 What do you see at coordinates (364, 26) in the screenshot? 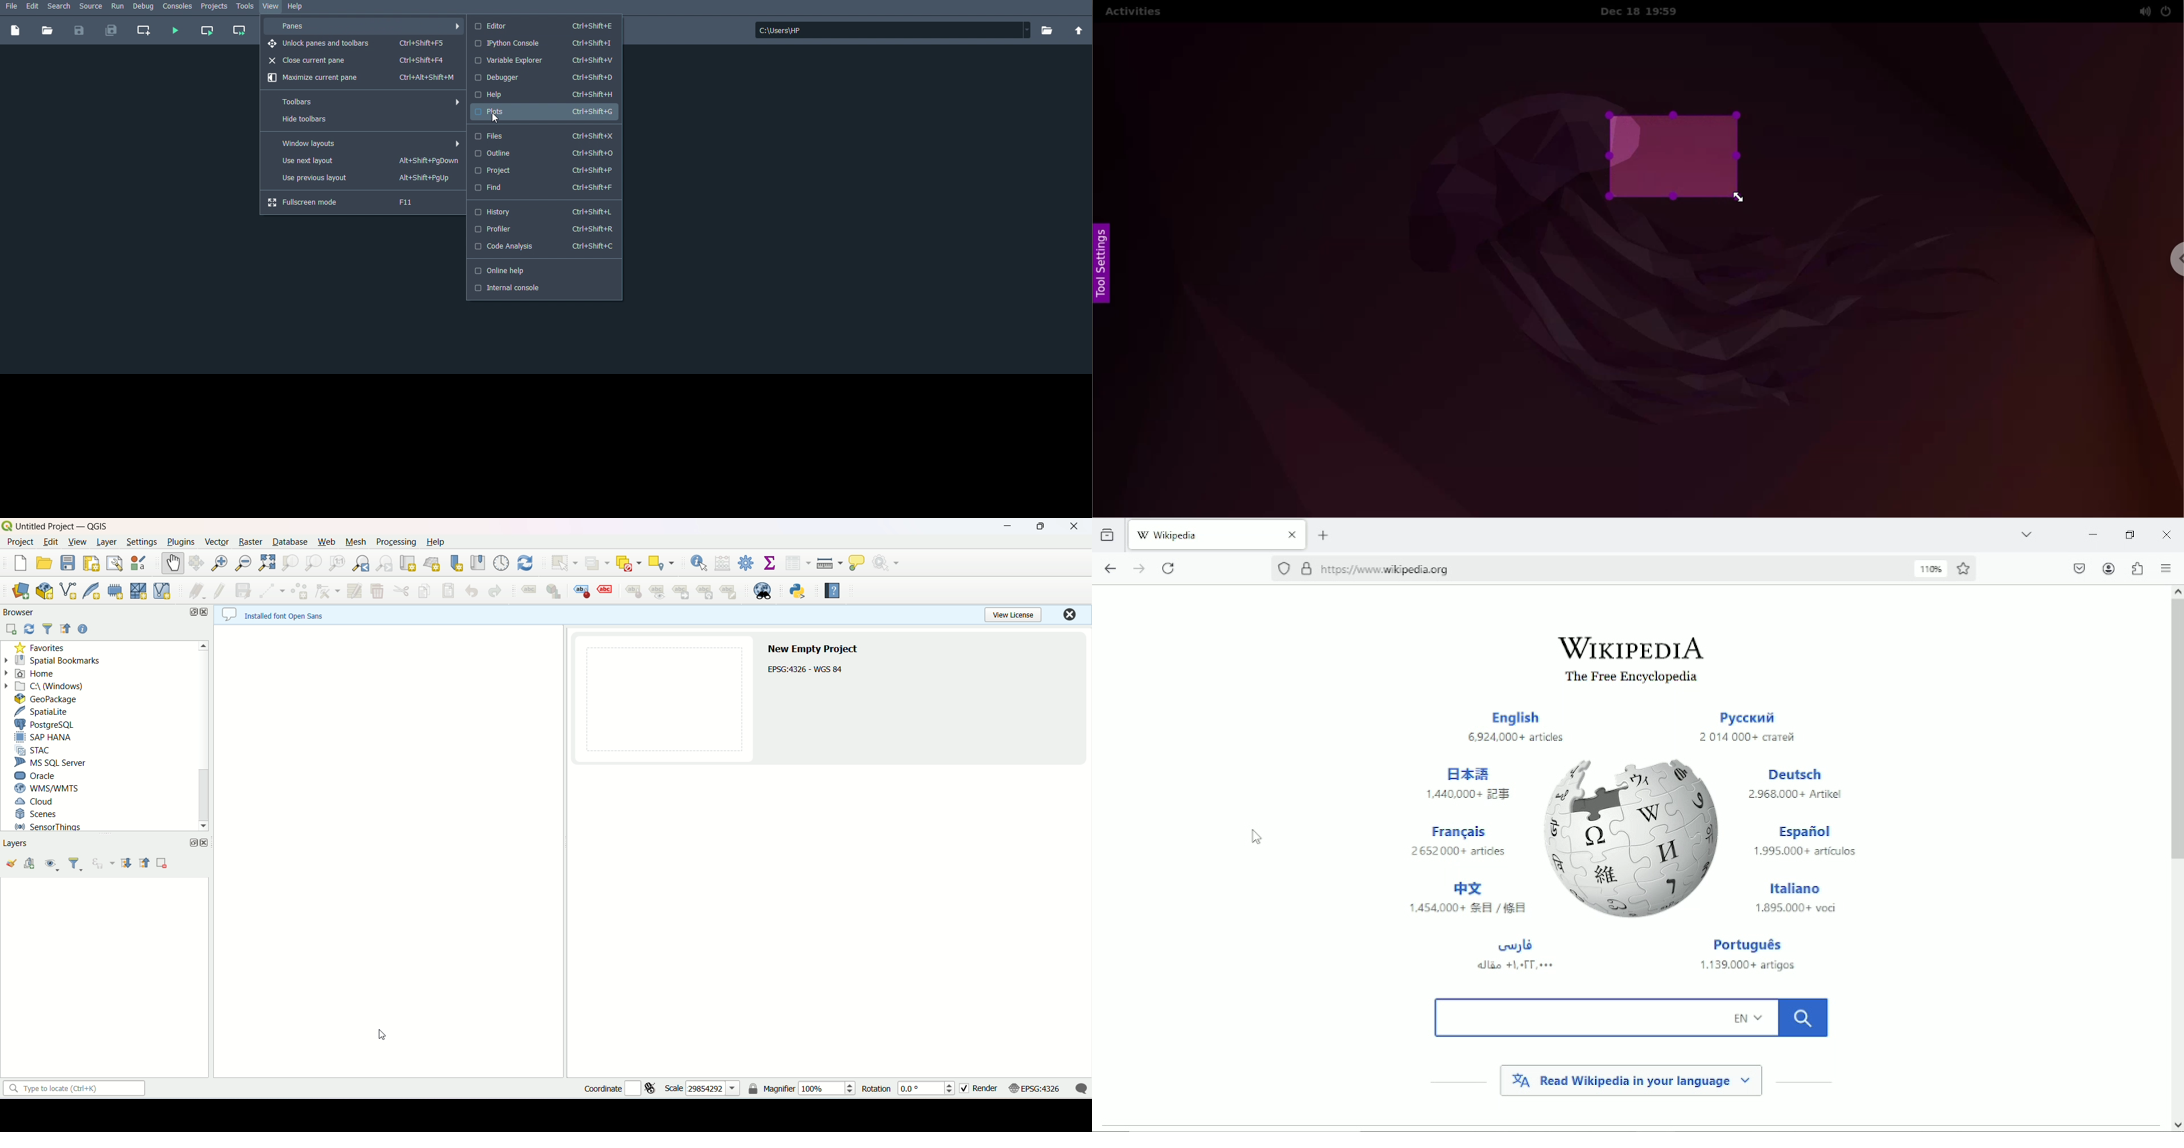
I see `Panes` at bounding box center [364, 26].